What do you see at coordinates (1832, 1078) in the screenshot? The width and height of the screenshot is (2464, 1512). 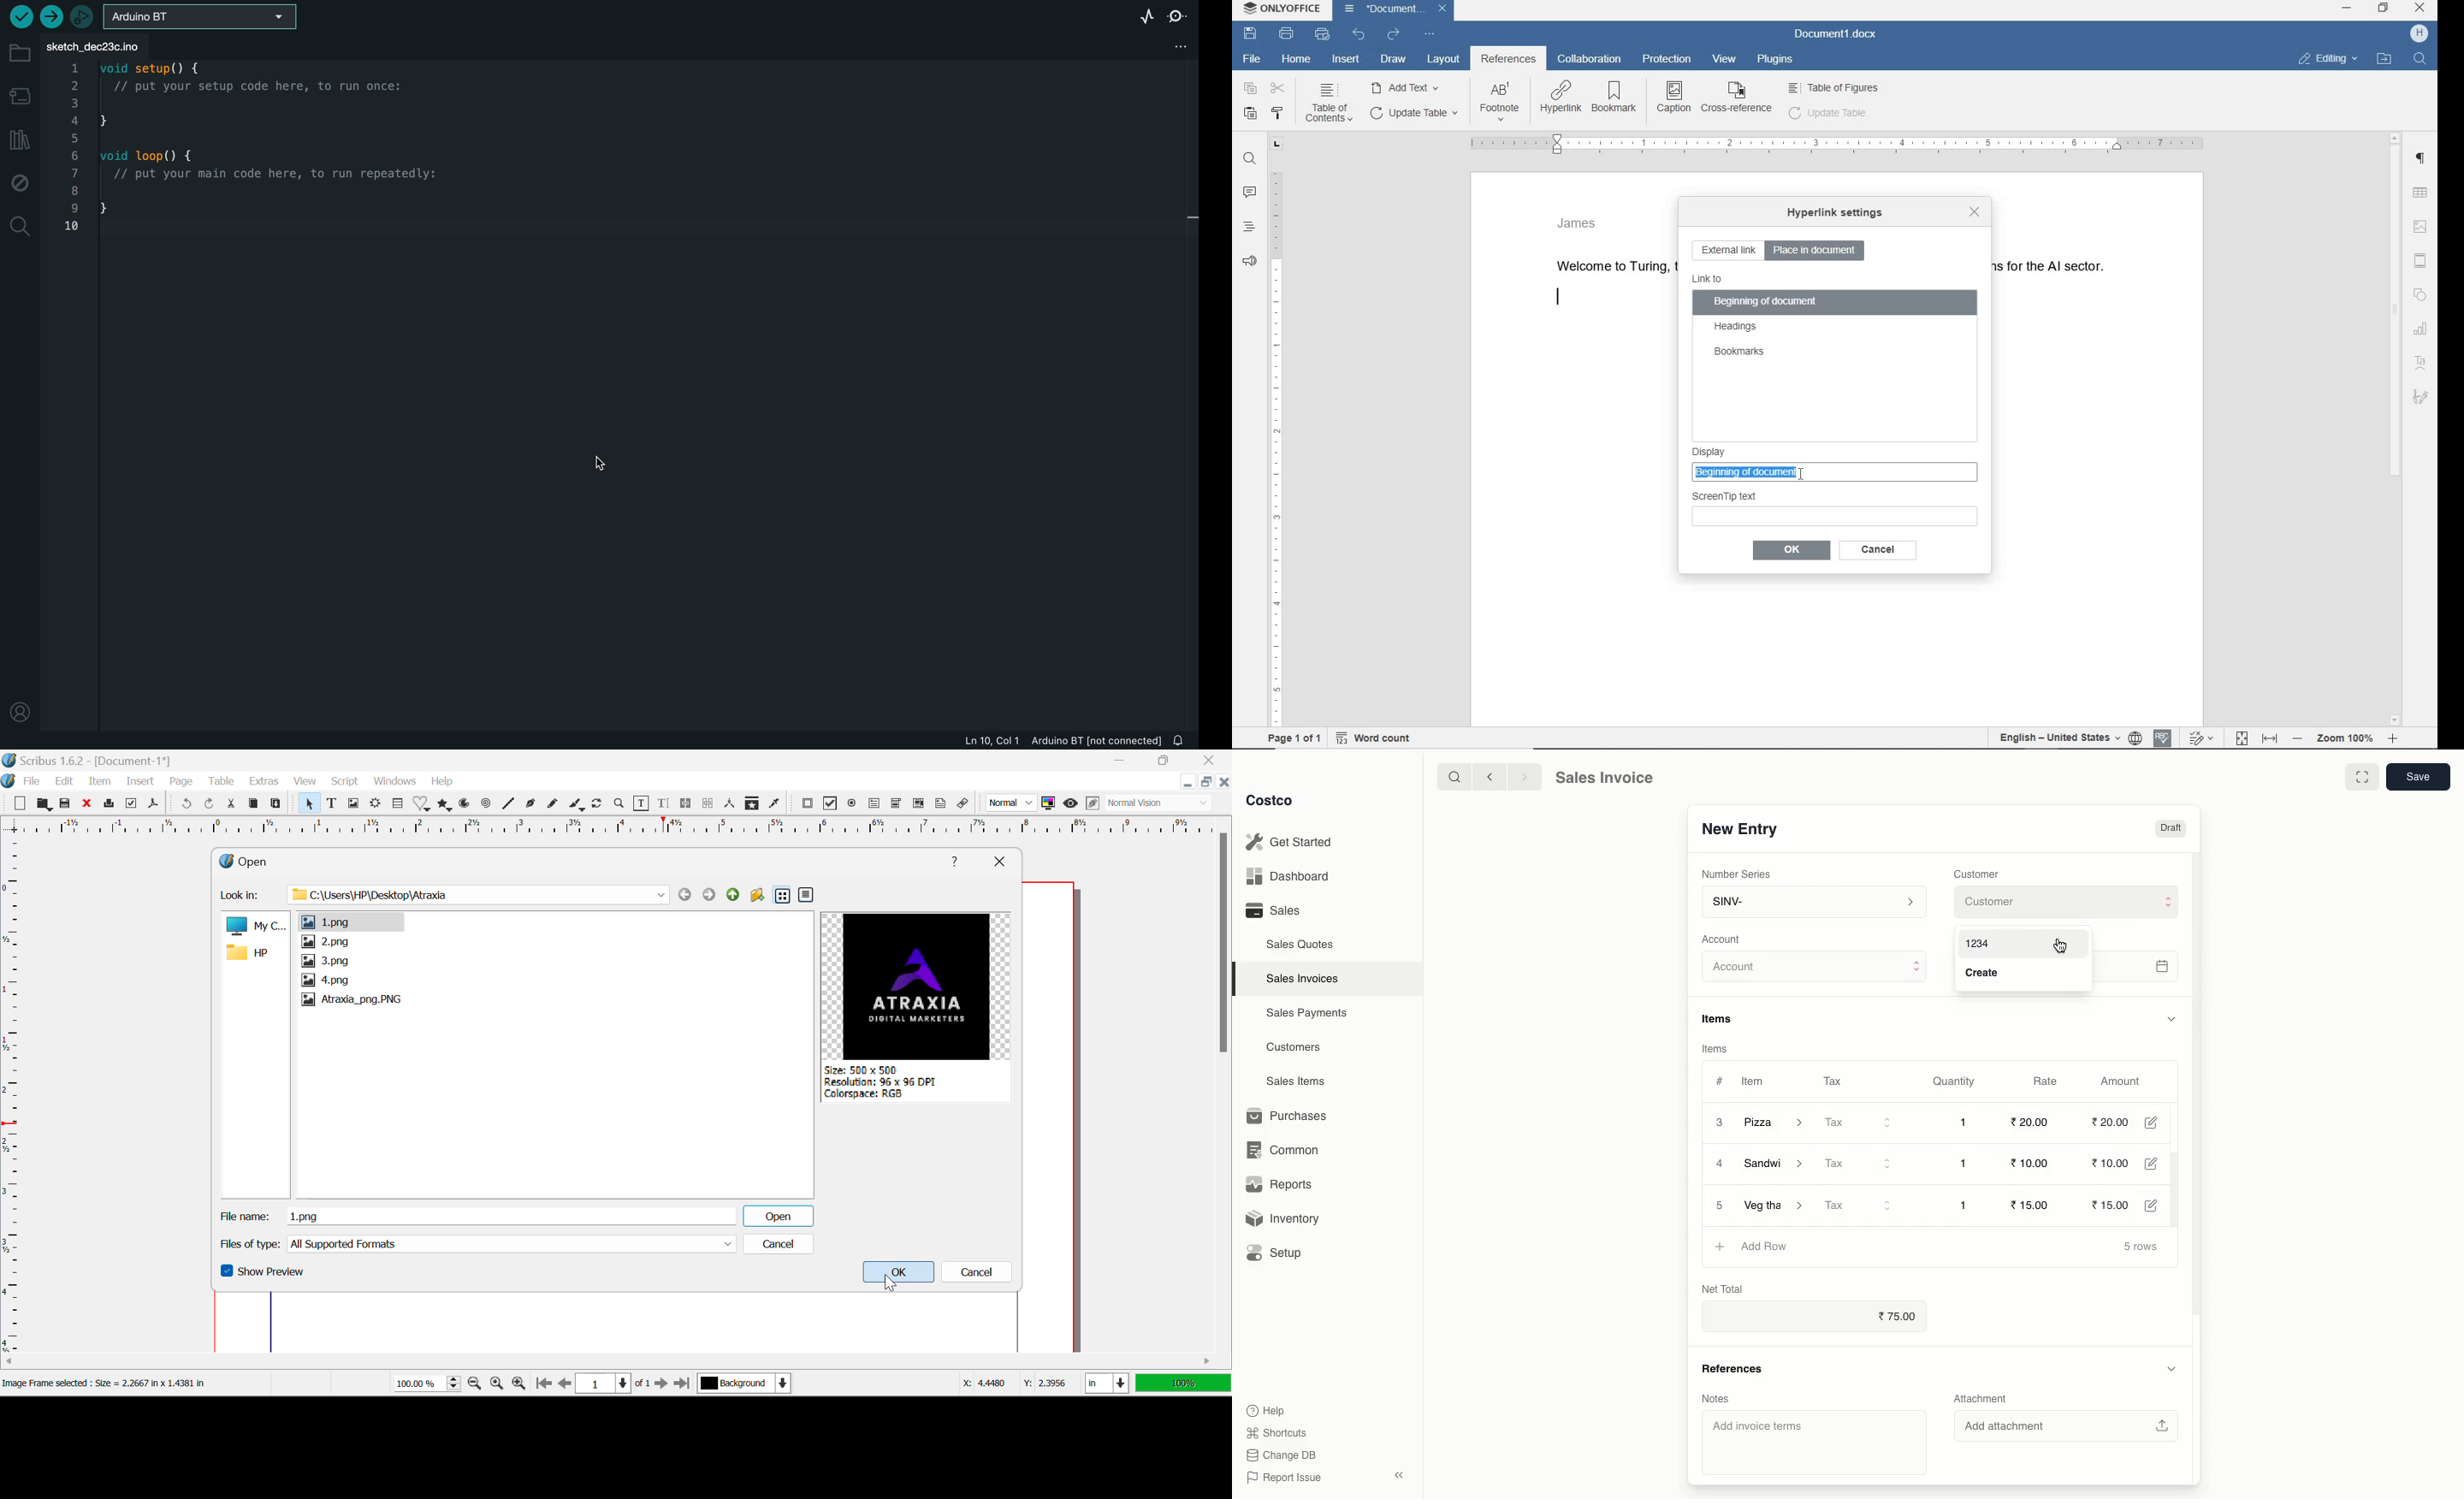 I see `Tax` at bounding box center [1832, 1078].